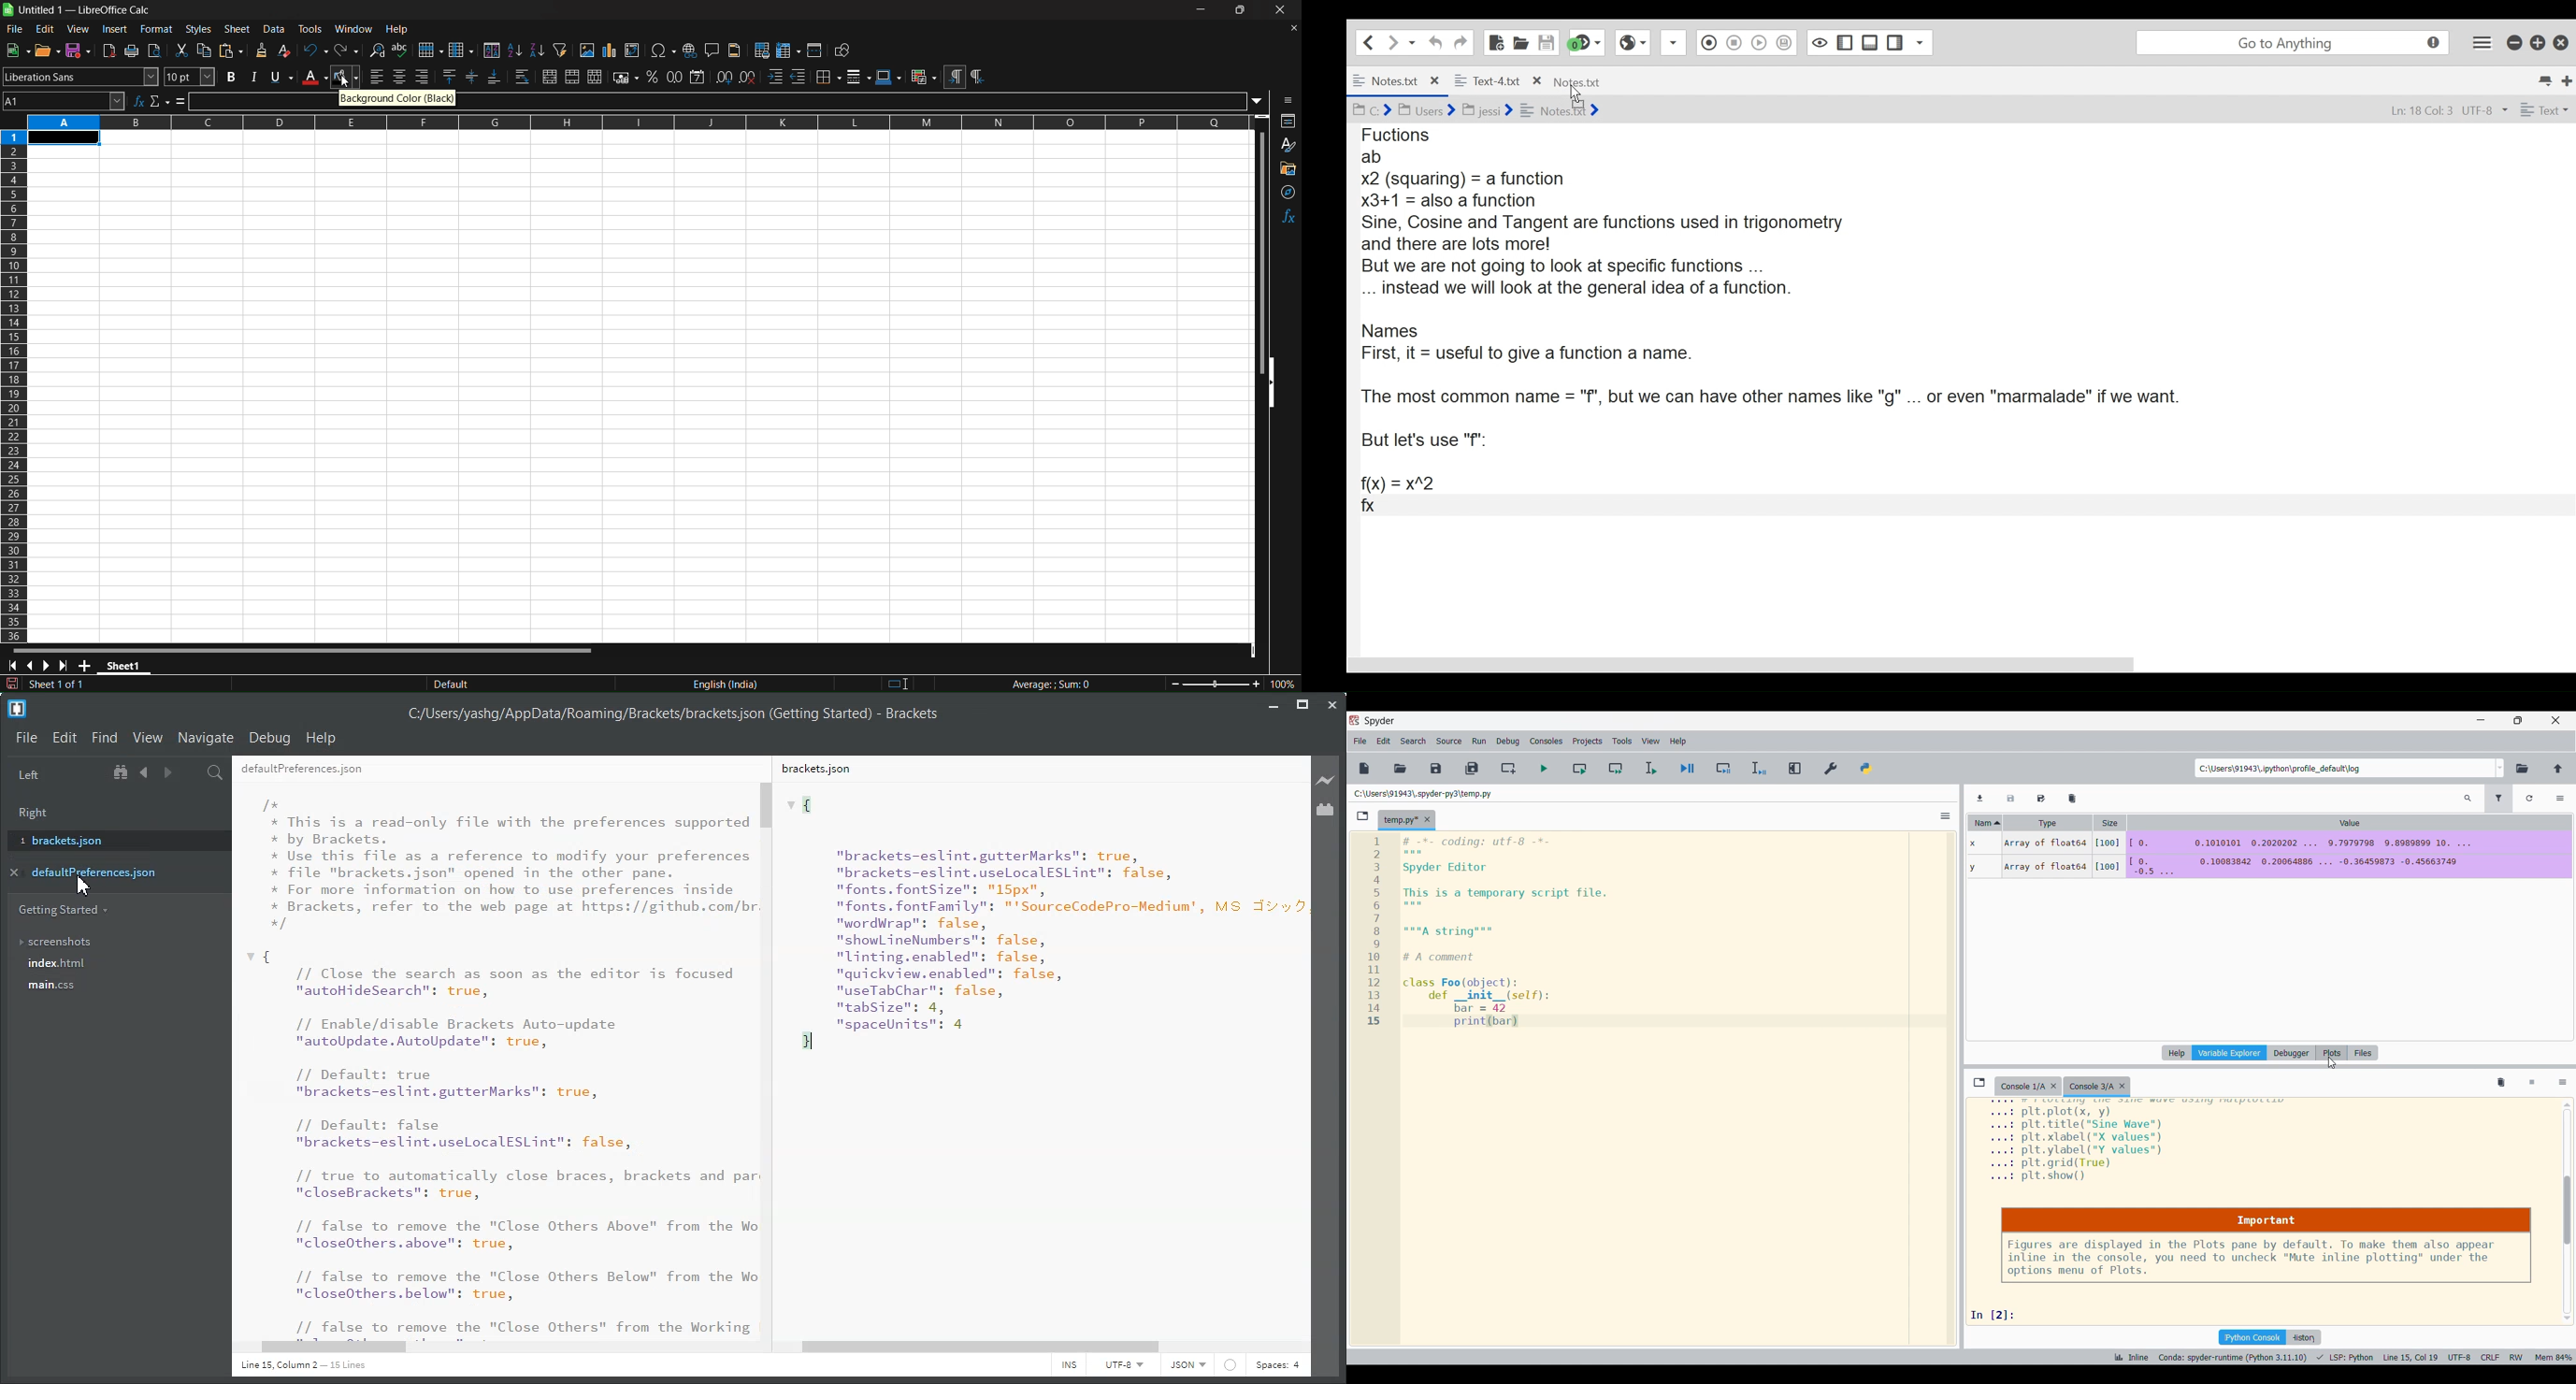 Image resolution: width=2576 pixels, height=1400 pixels. What do you see at coordinates (2130, 1357) in the screenshot?
I see `INLINE` at bounding box center [2130, 1357].